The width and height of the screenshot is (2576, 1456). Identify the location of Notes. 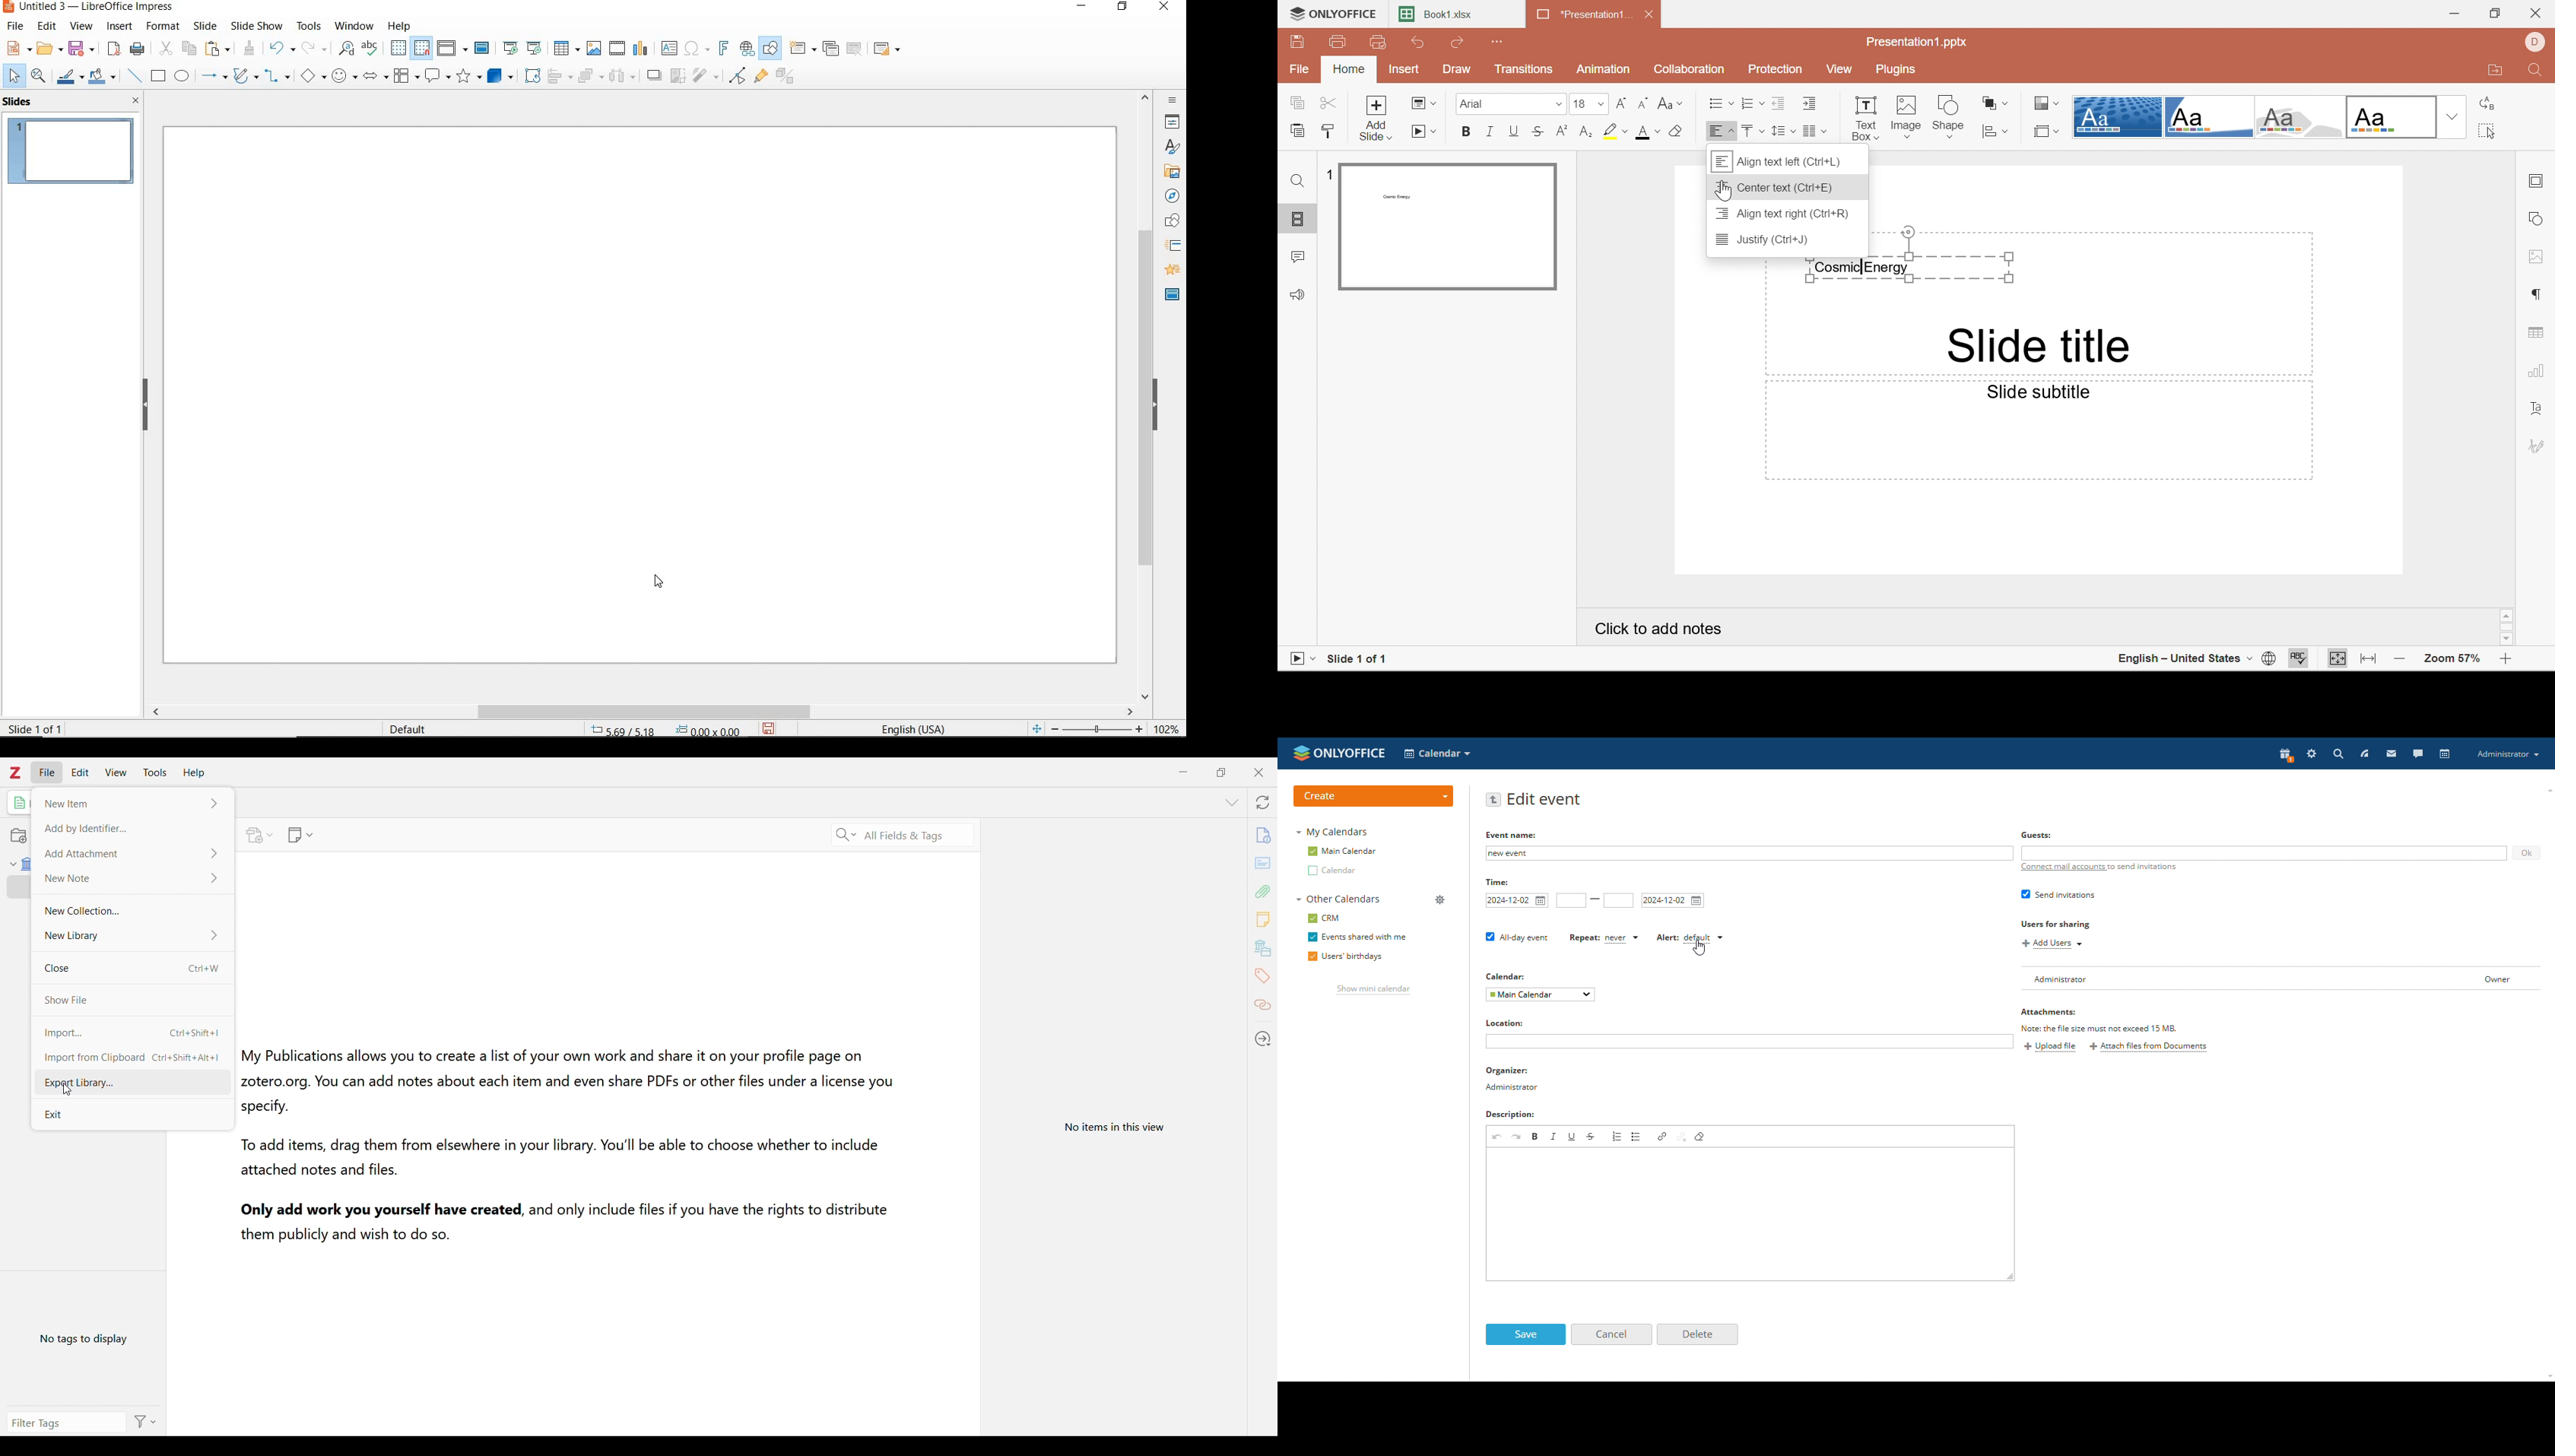
(1264, 919).